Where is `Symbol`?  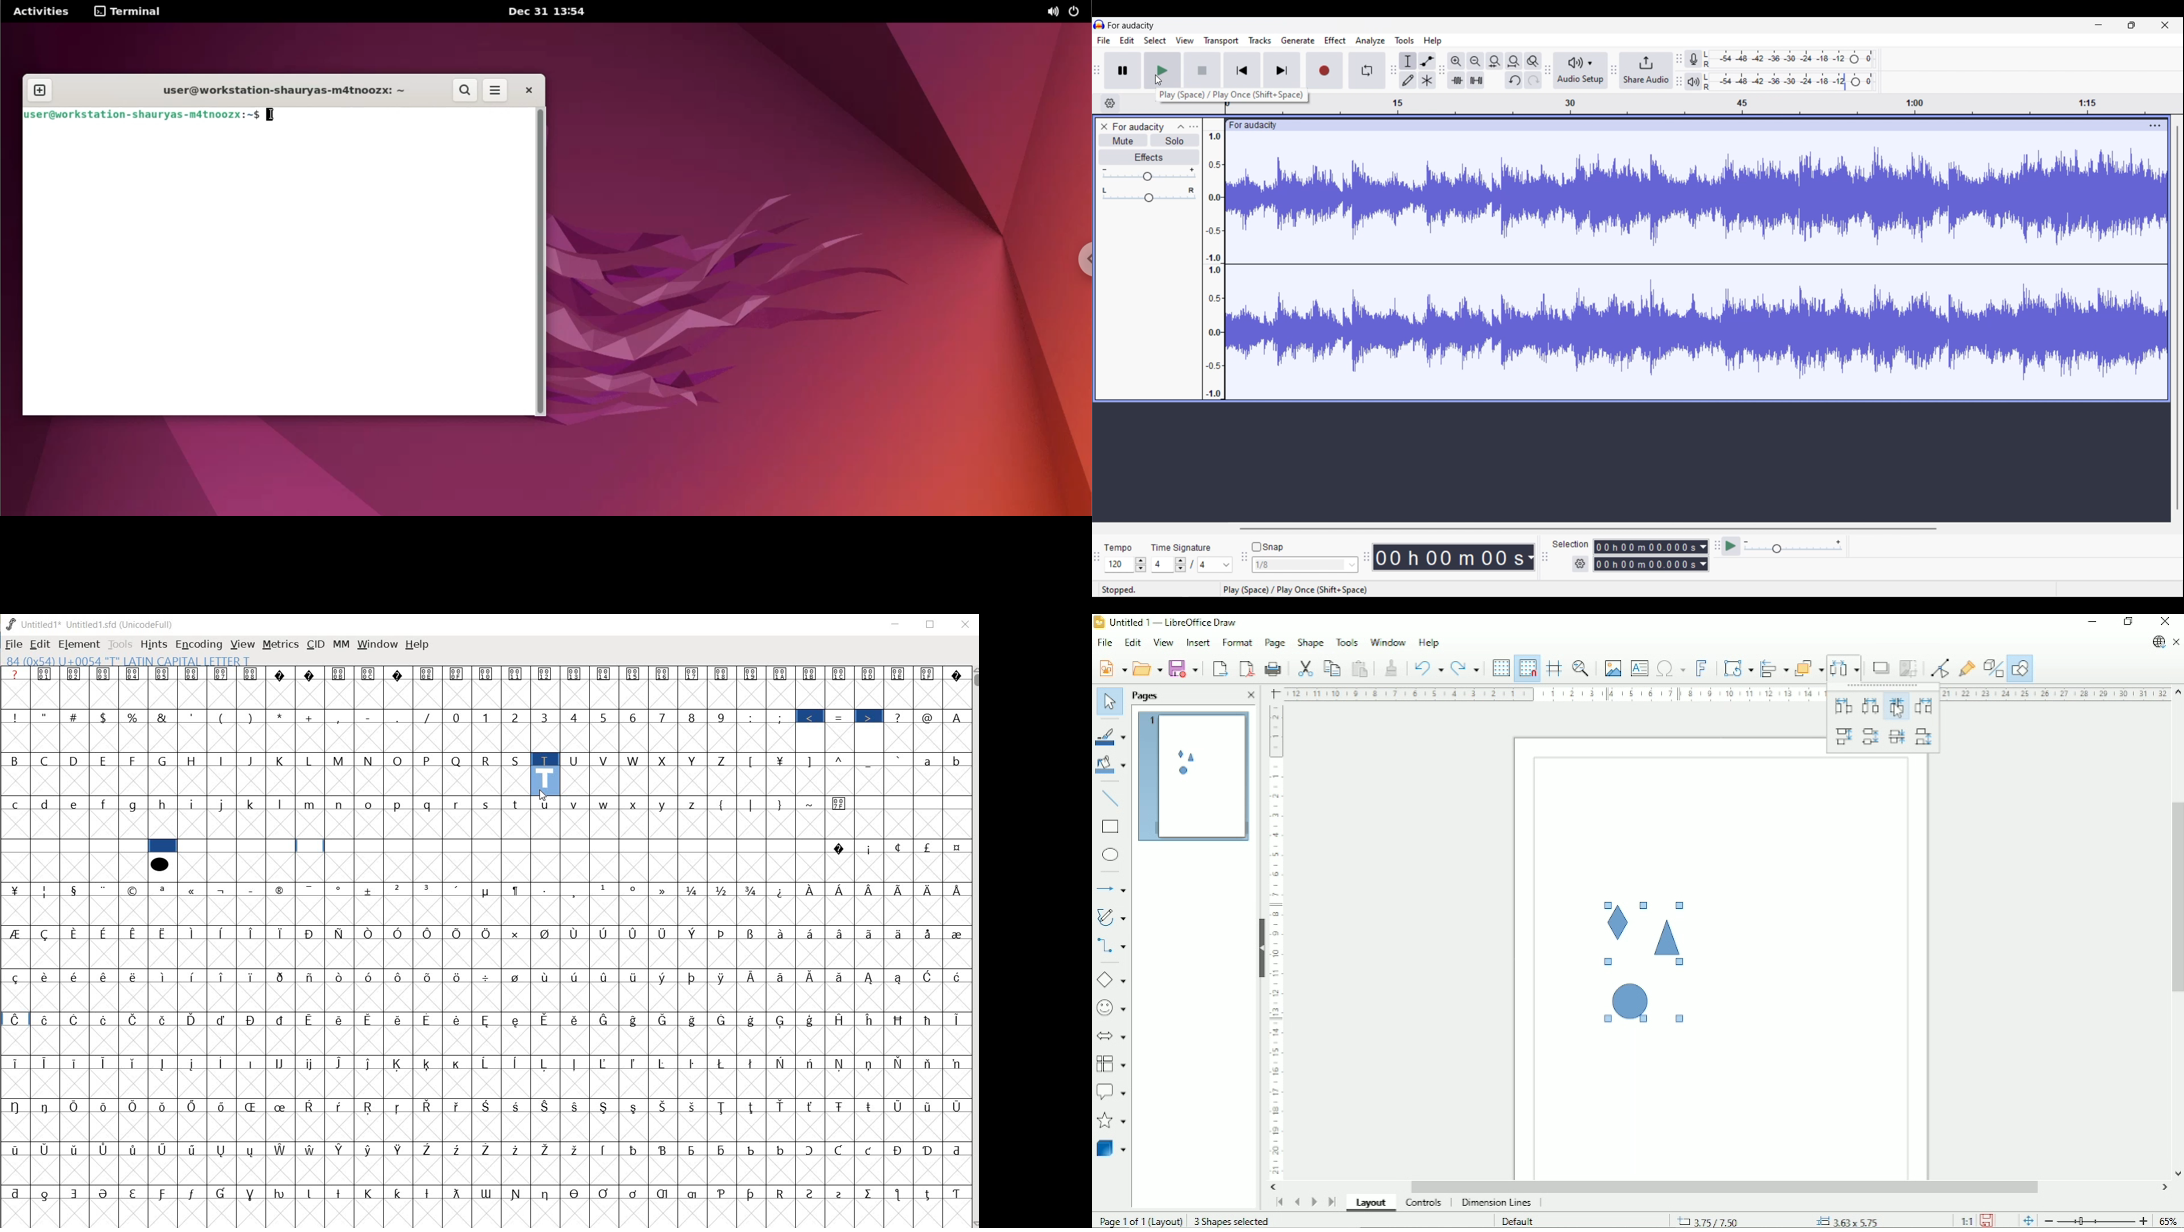 Symbol is located at coordinates (901, 1150).